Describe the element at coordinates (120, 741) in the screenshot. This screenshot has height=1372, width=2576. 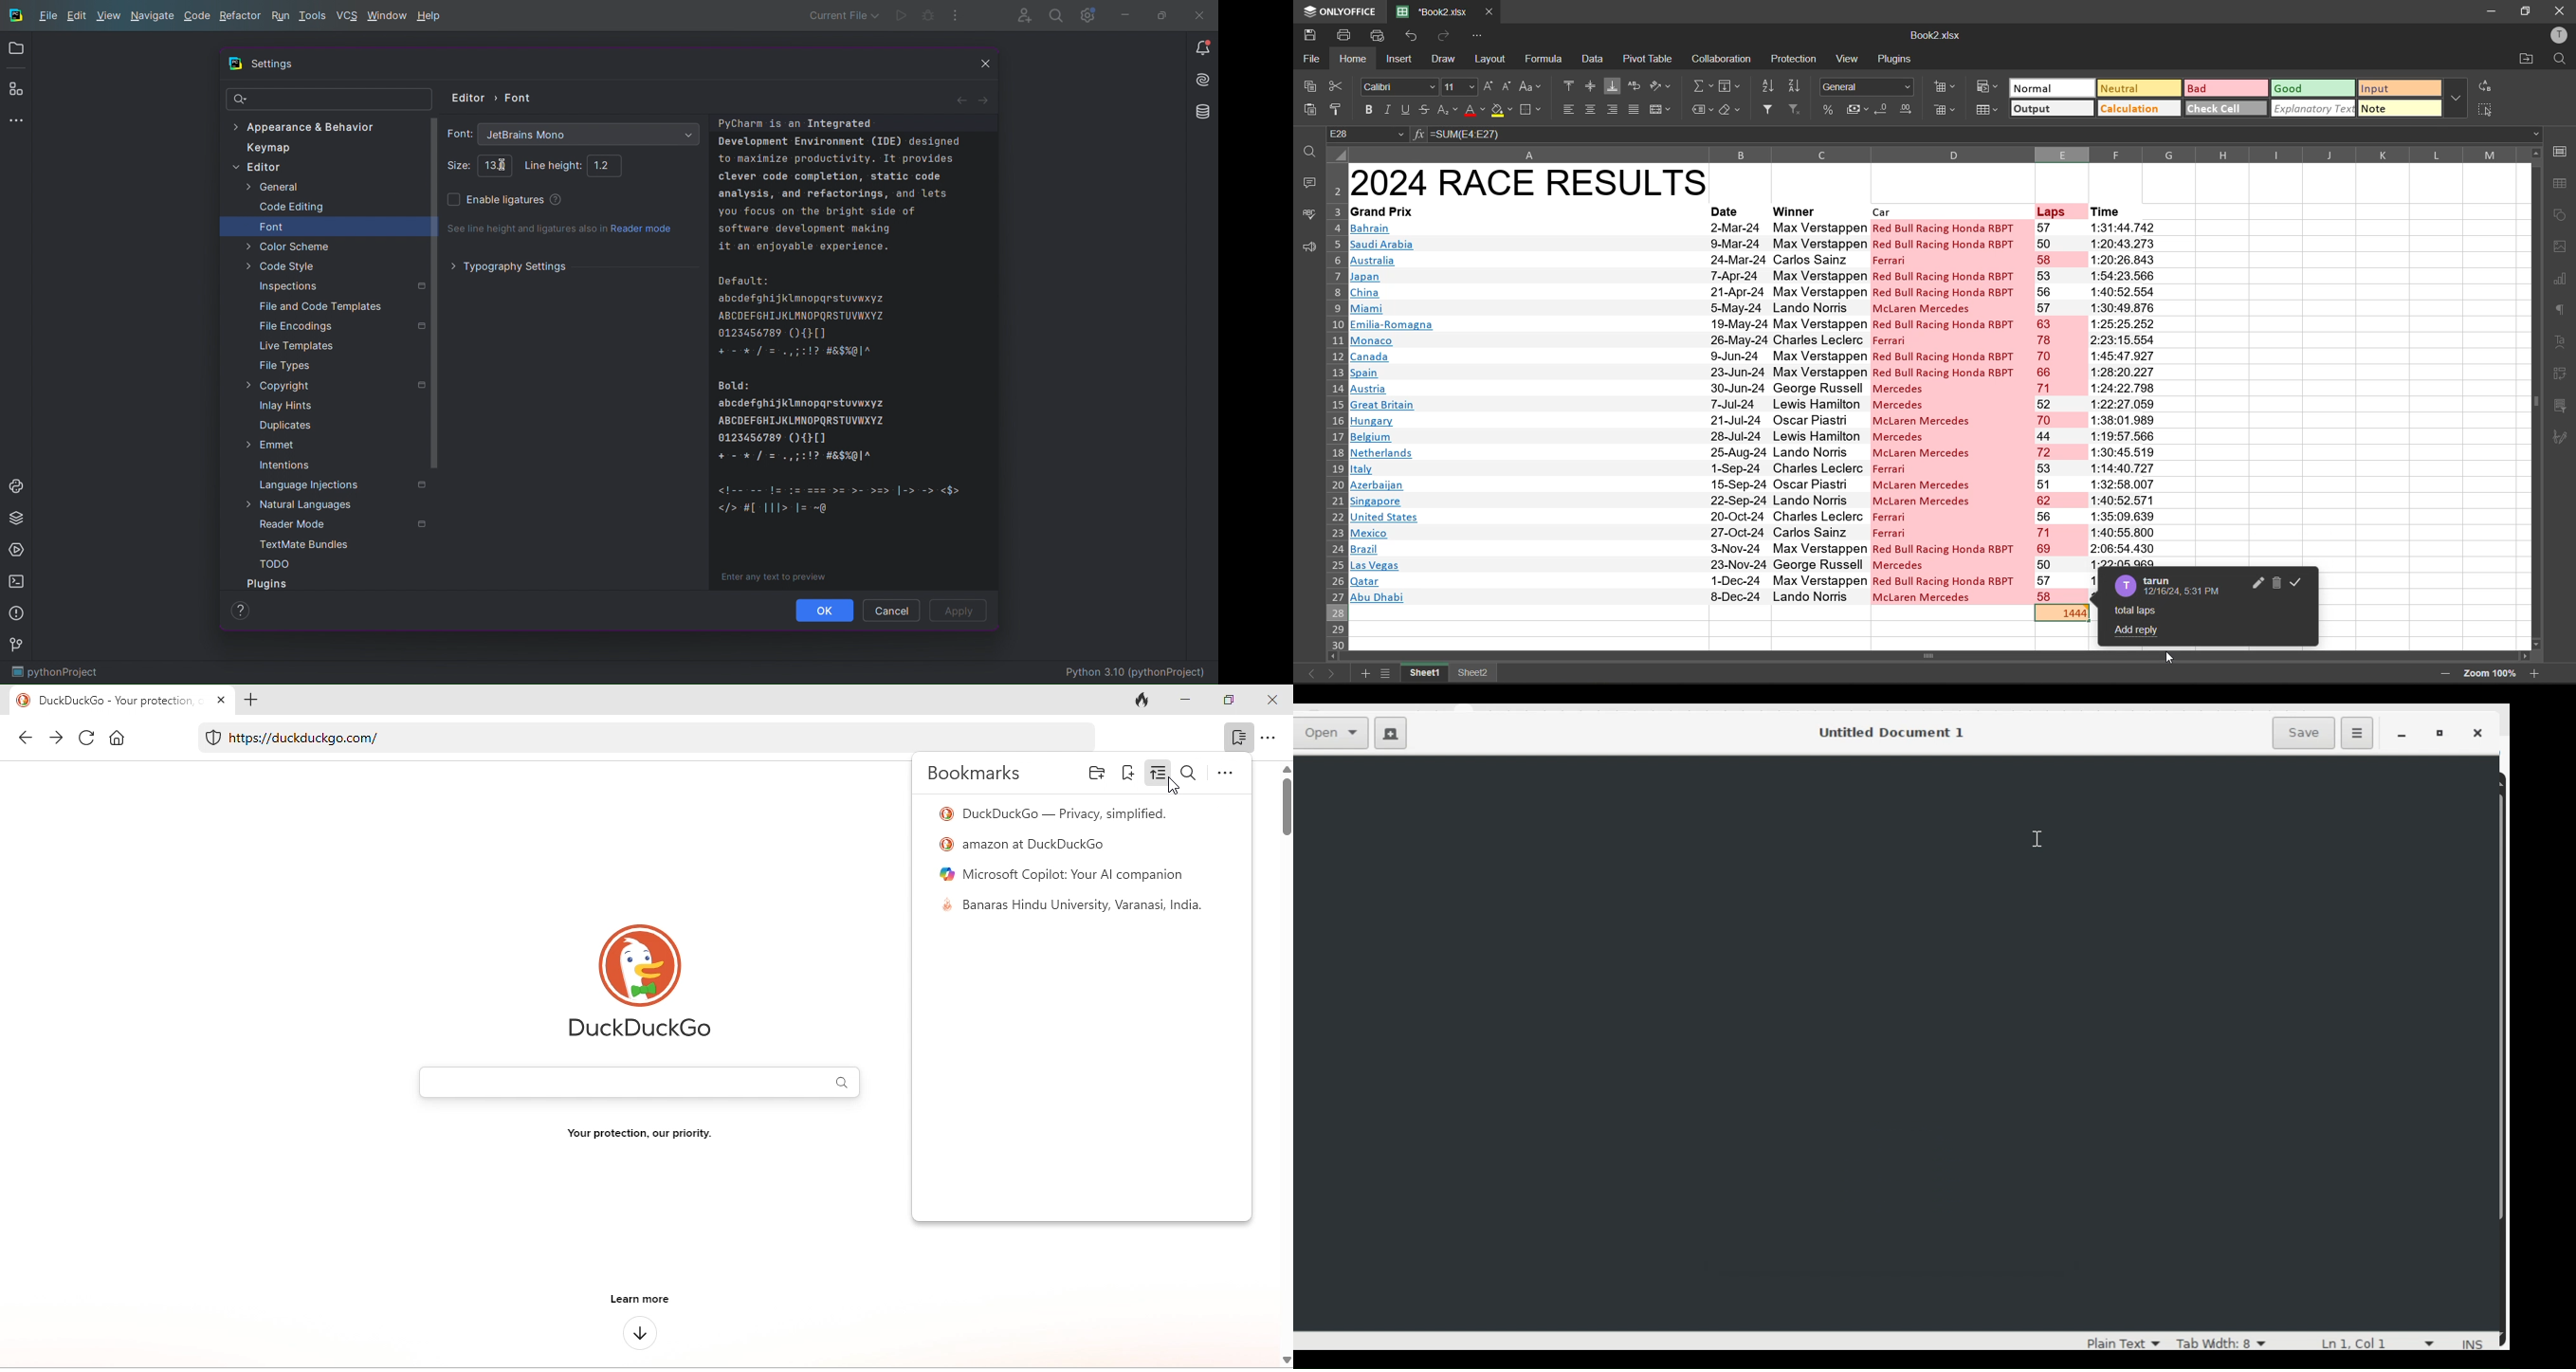
I see `home` at that location.